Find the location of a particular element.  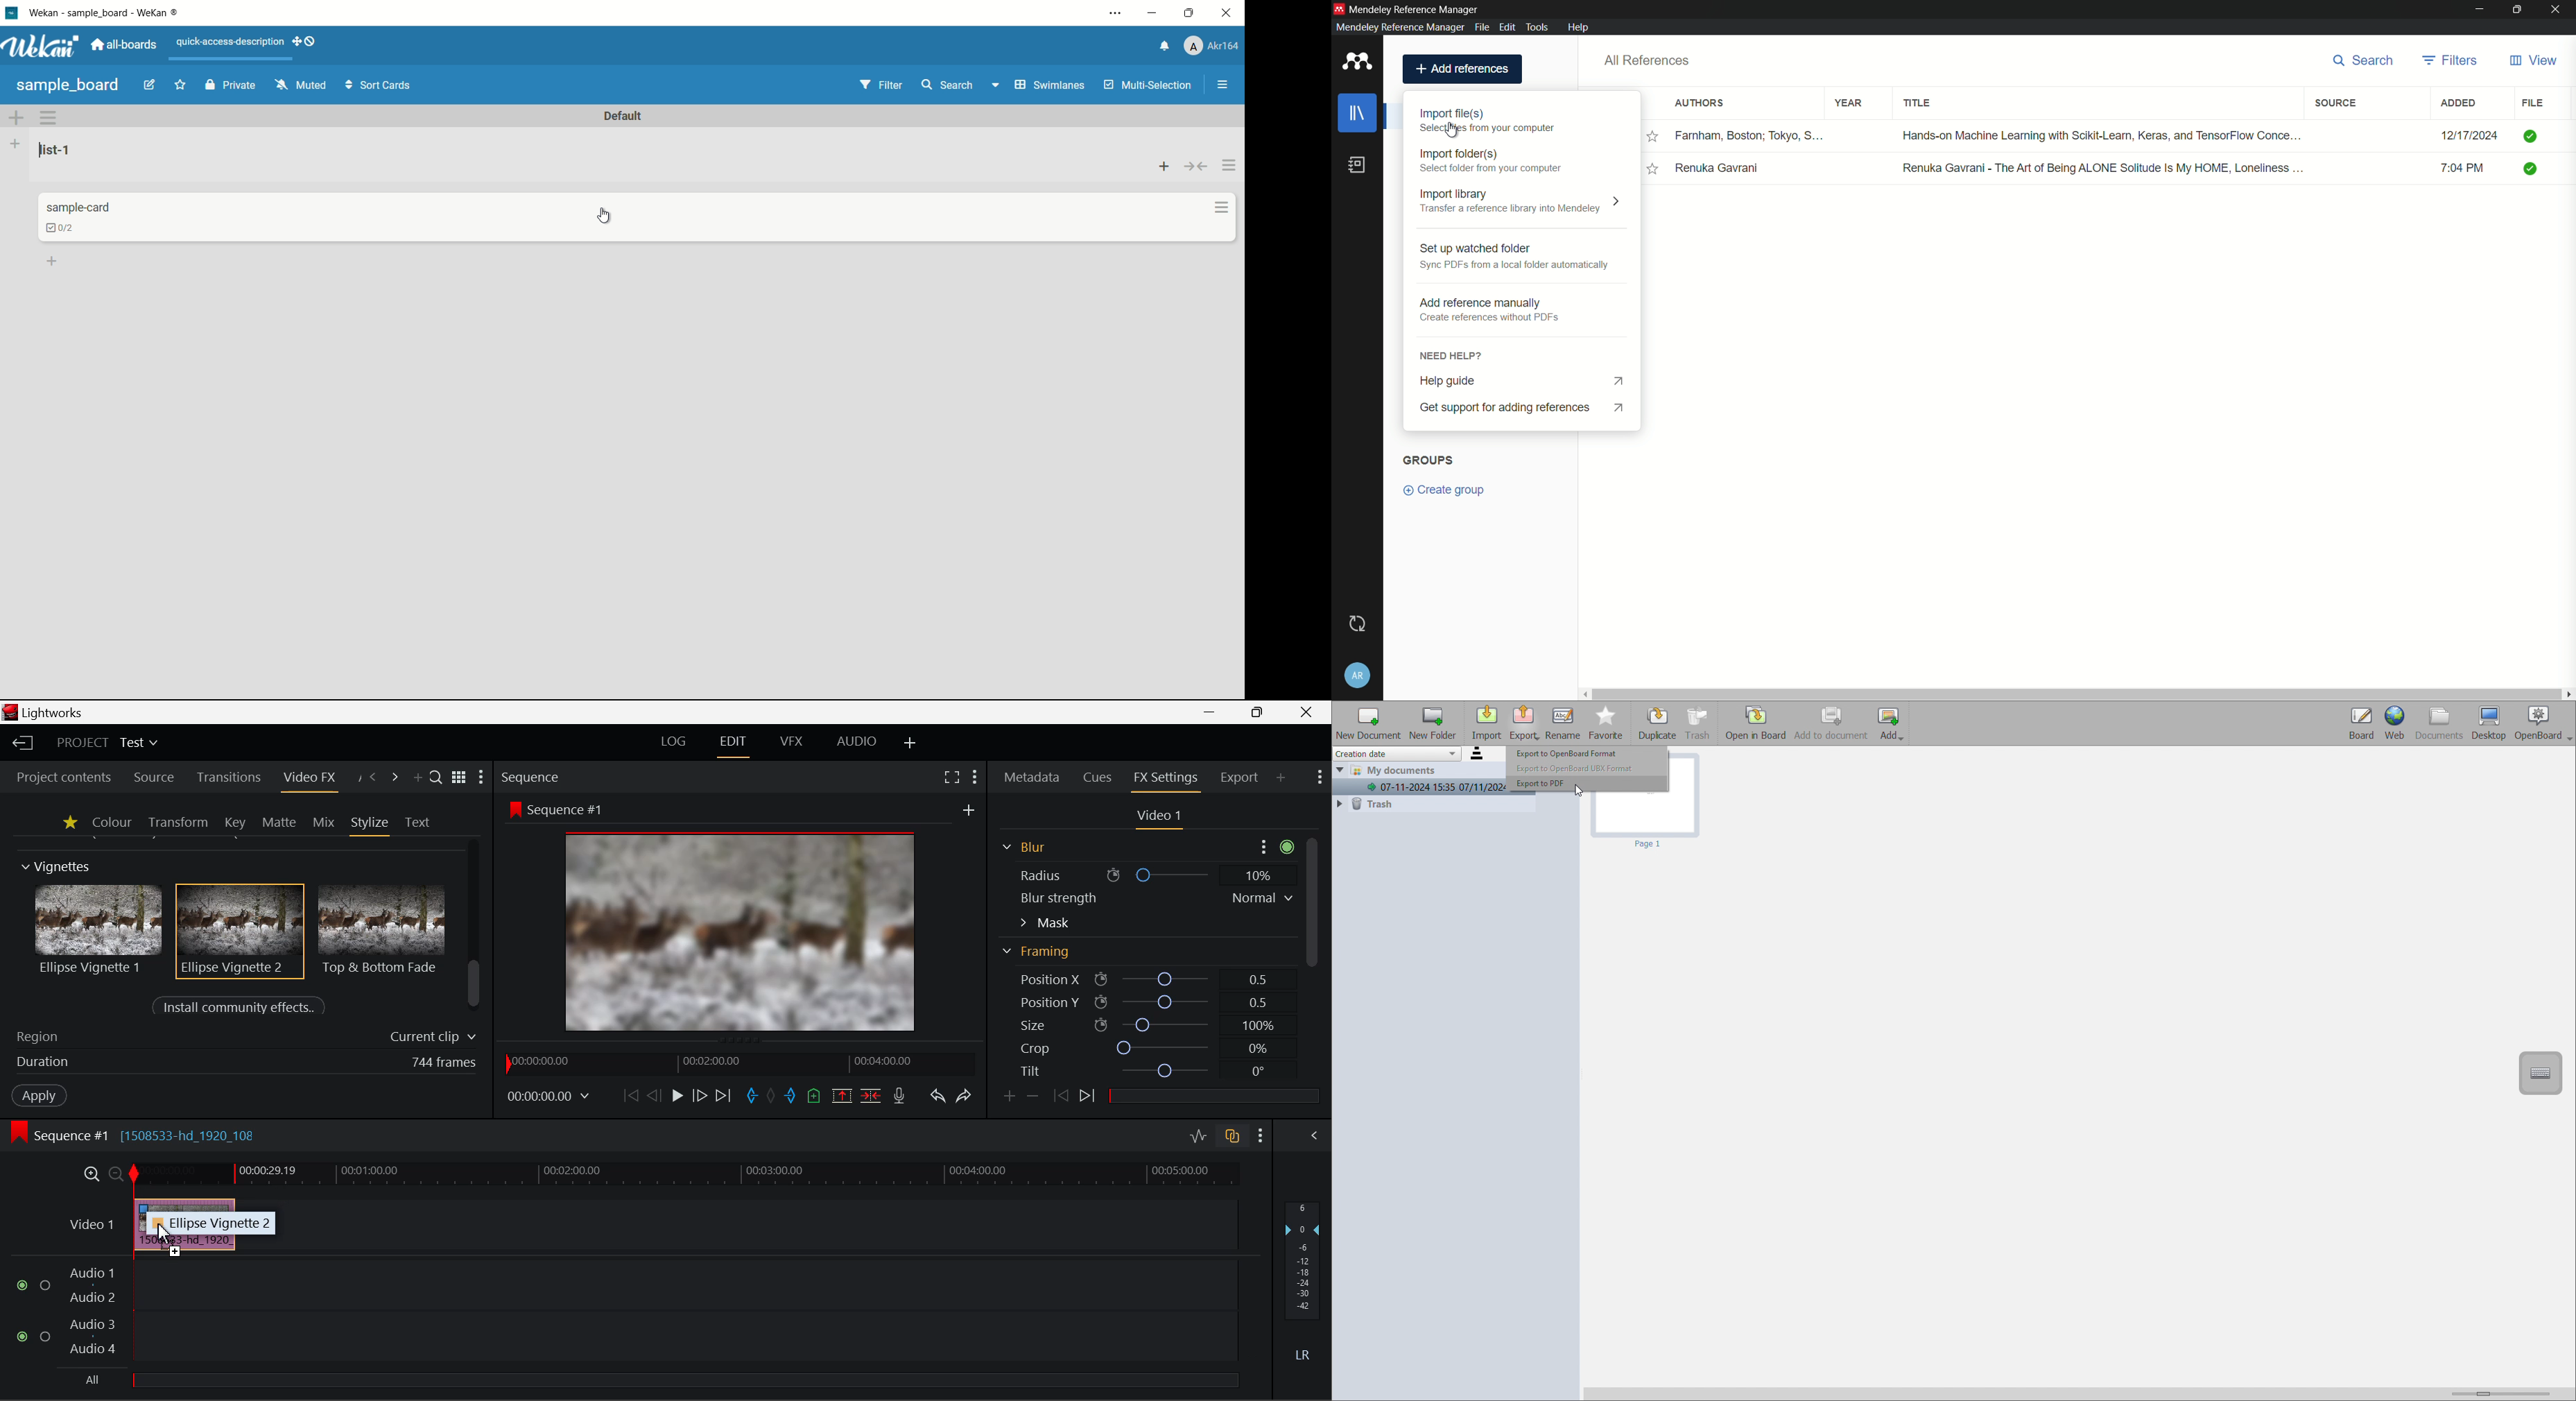

need help? is located at coordinates (1521, 354).